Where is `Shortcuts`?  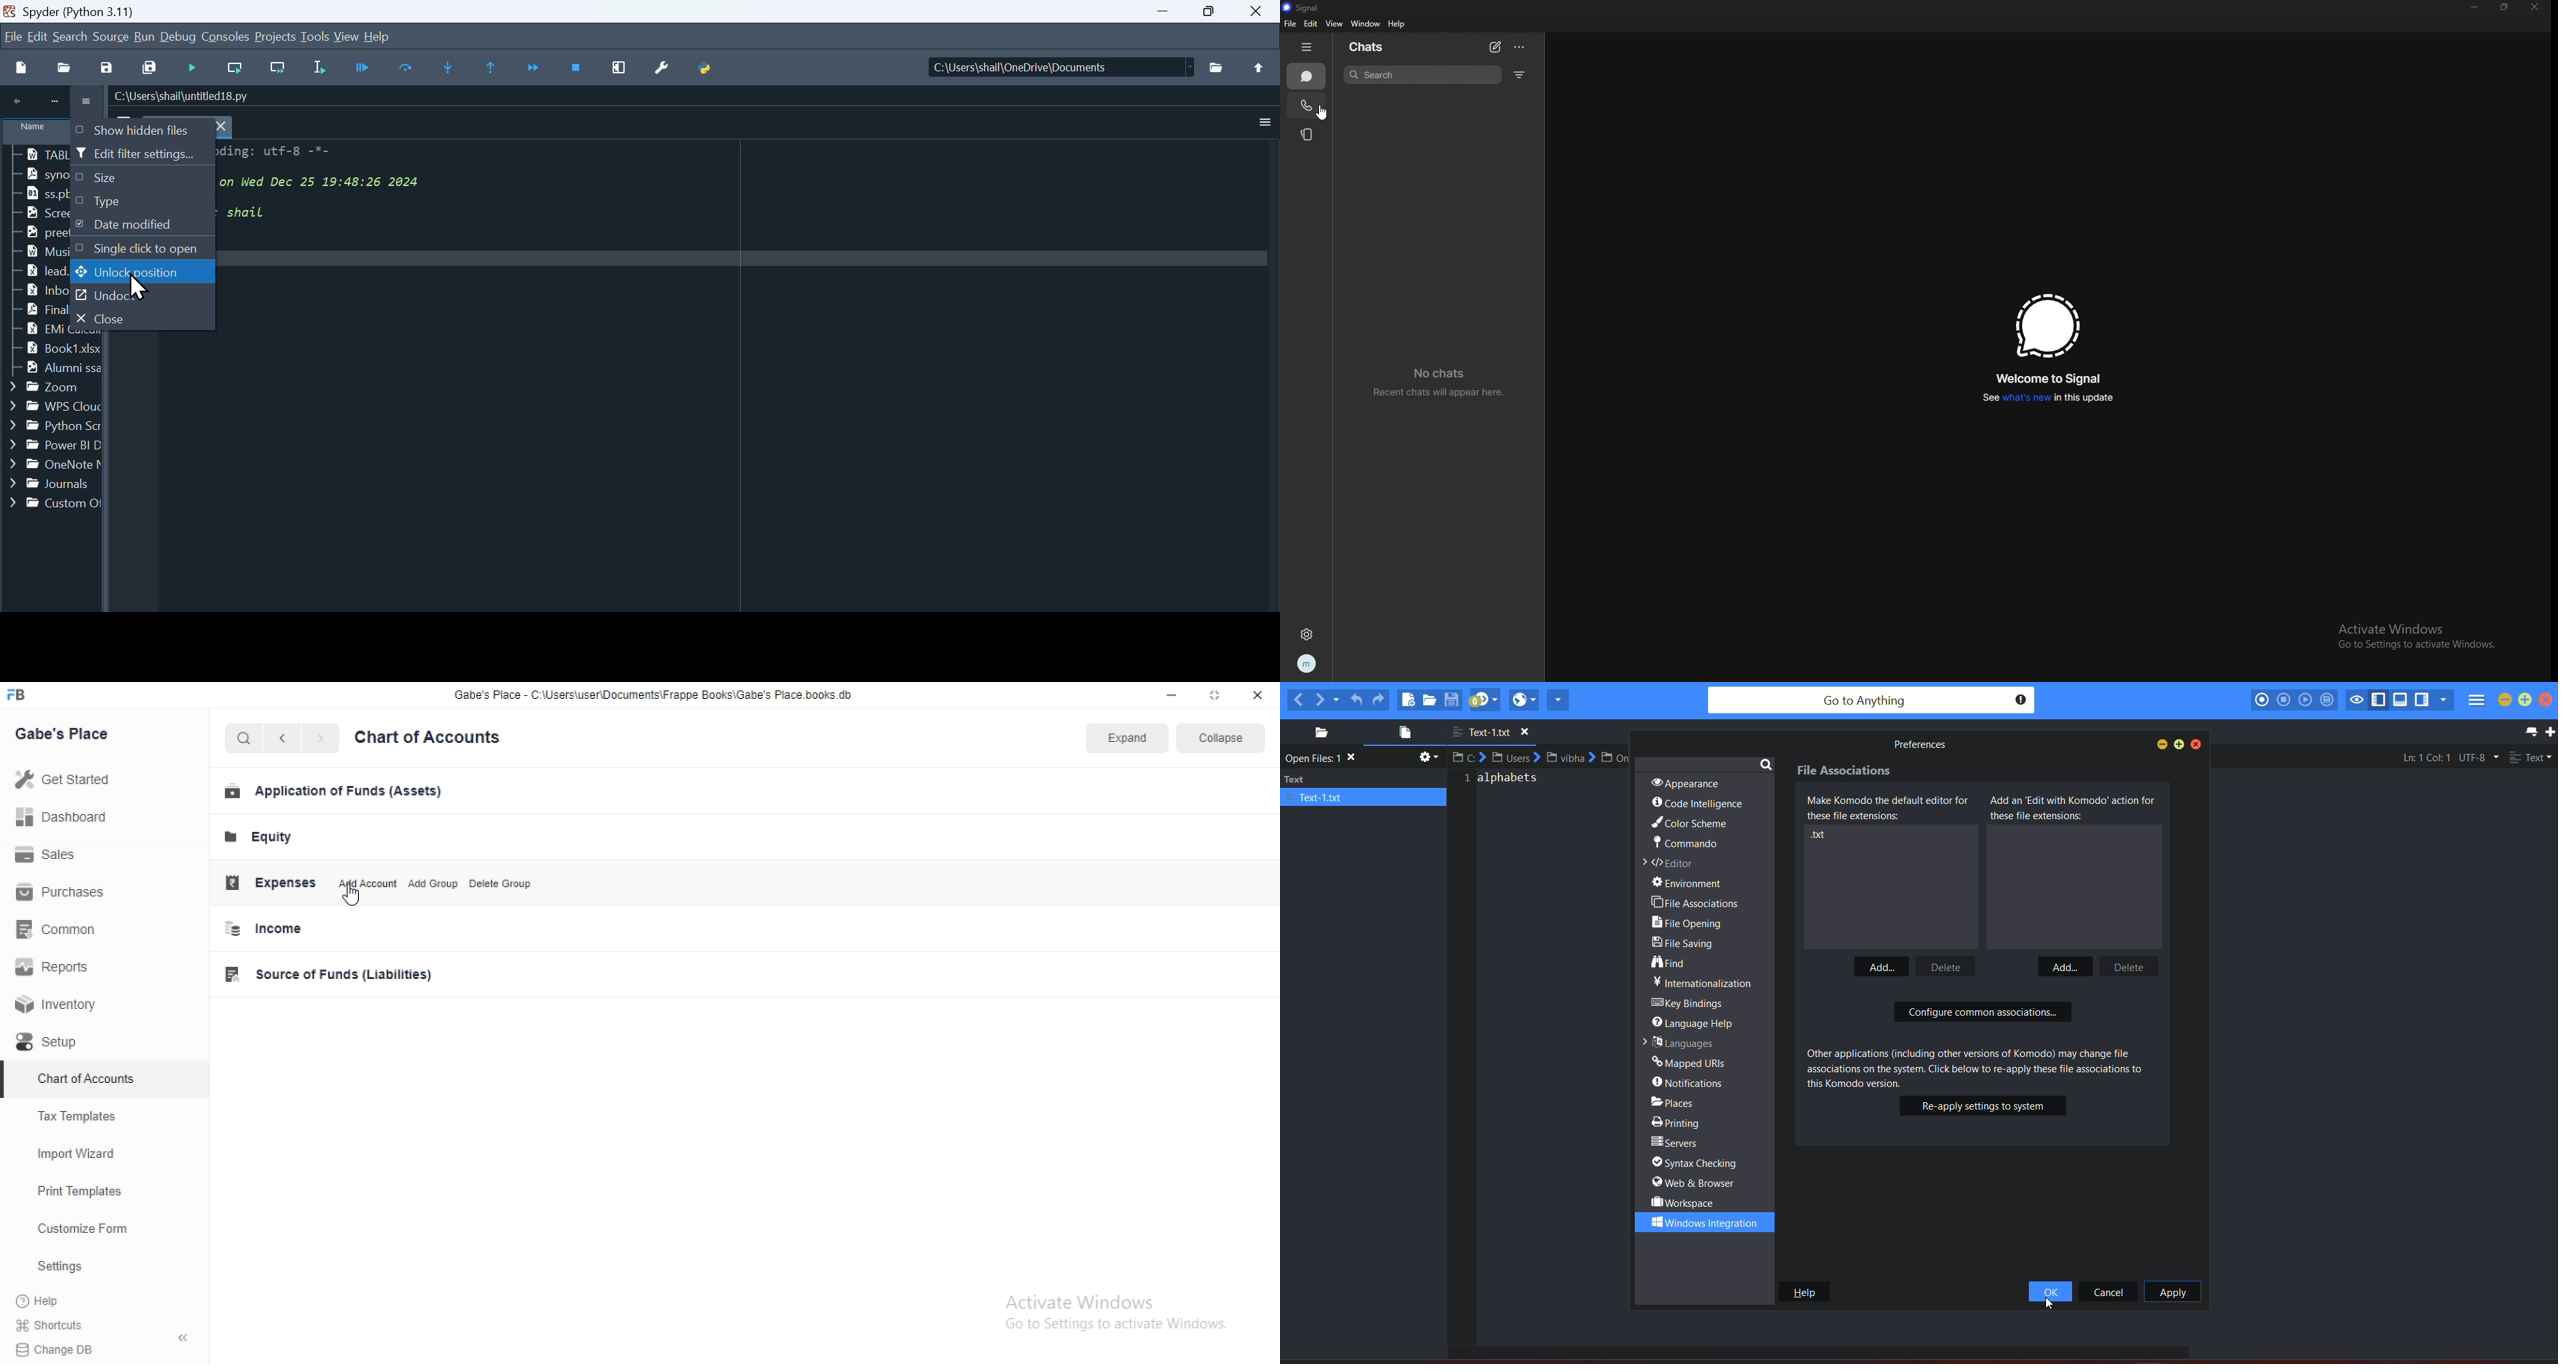 Shortcuts is located at coordinates (107, 1327).